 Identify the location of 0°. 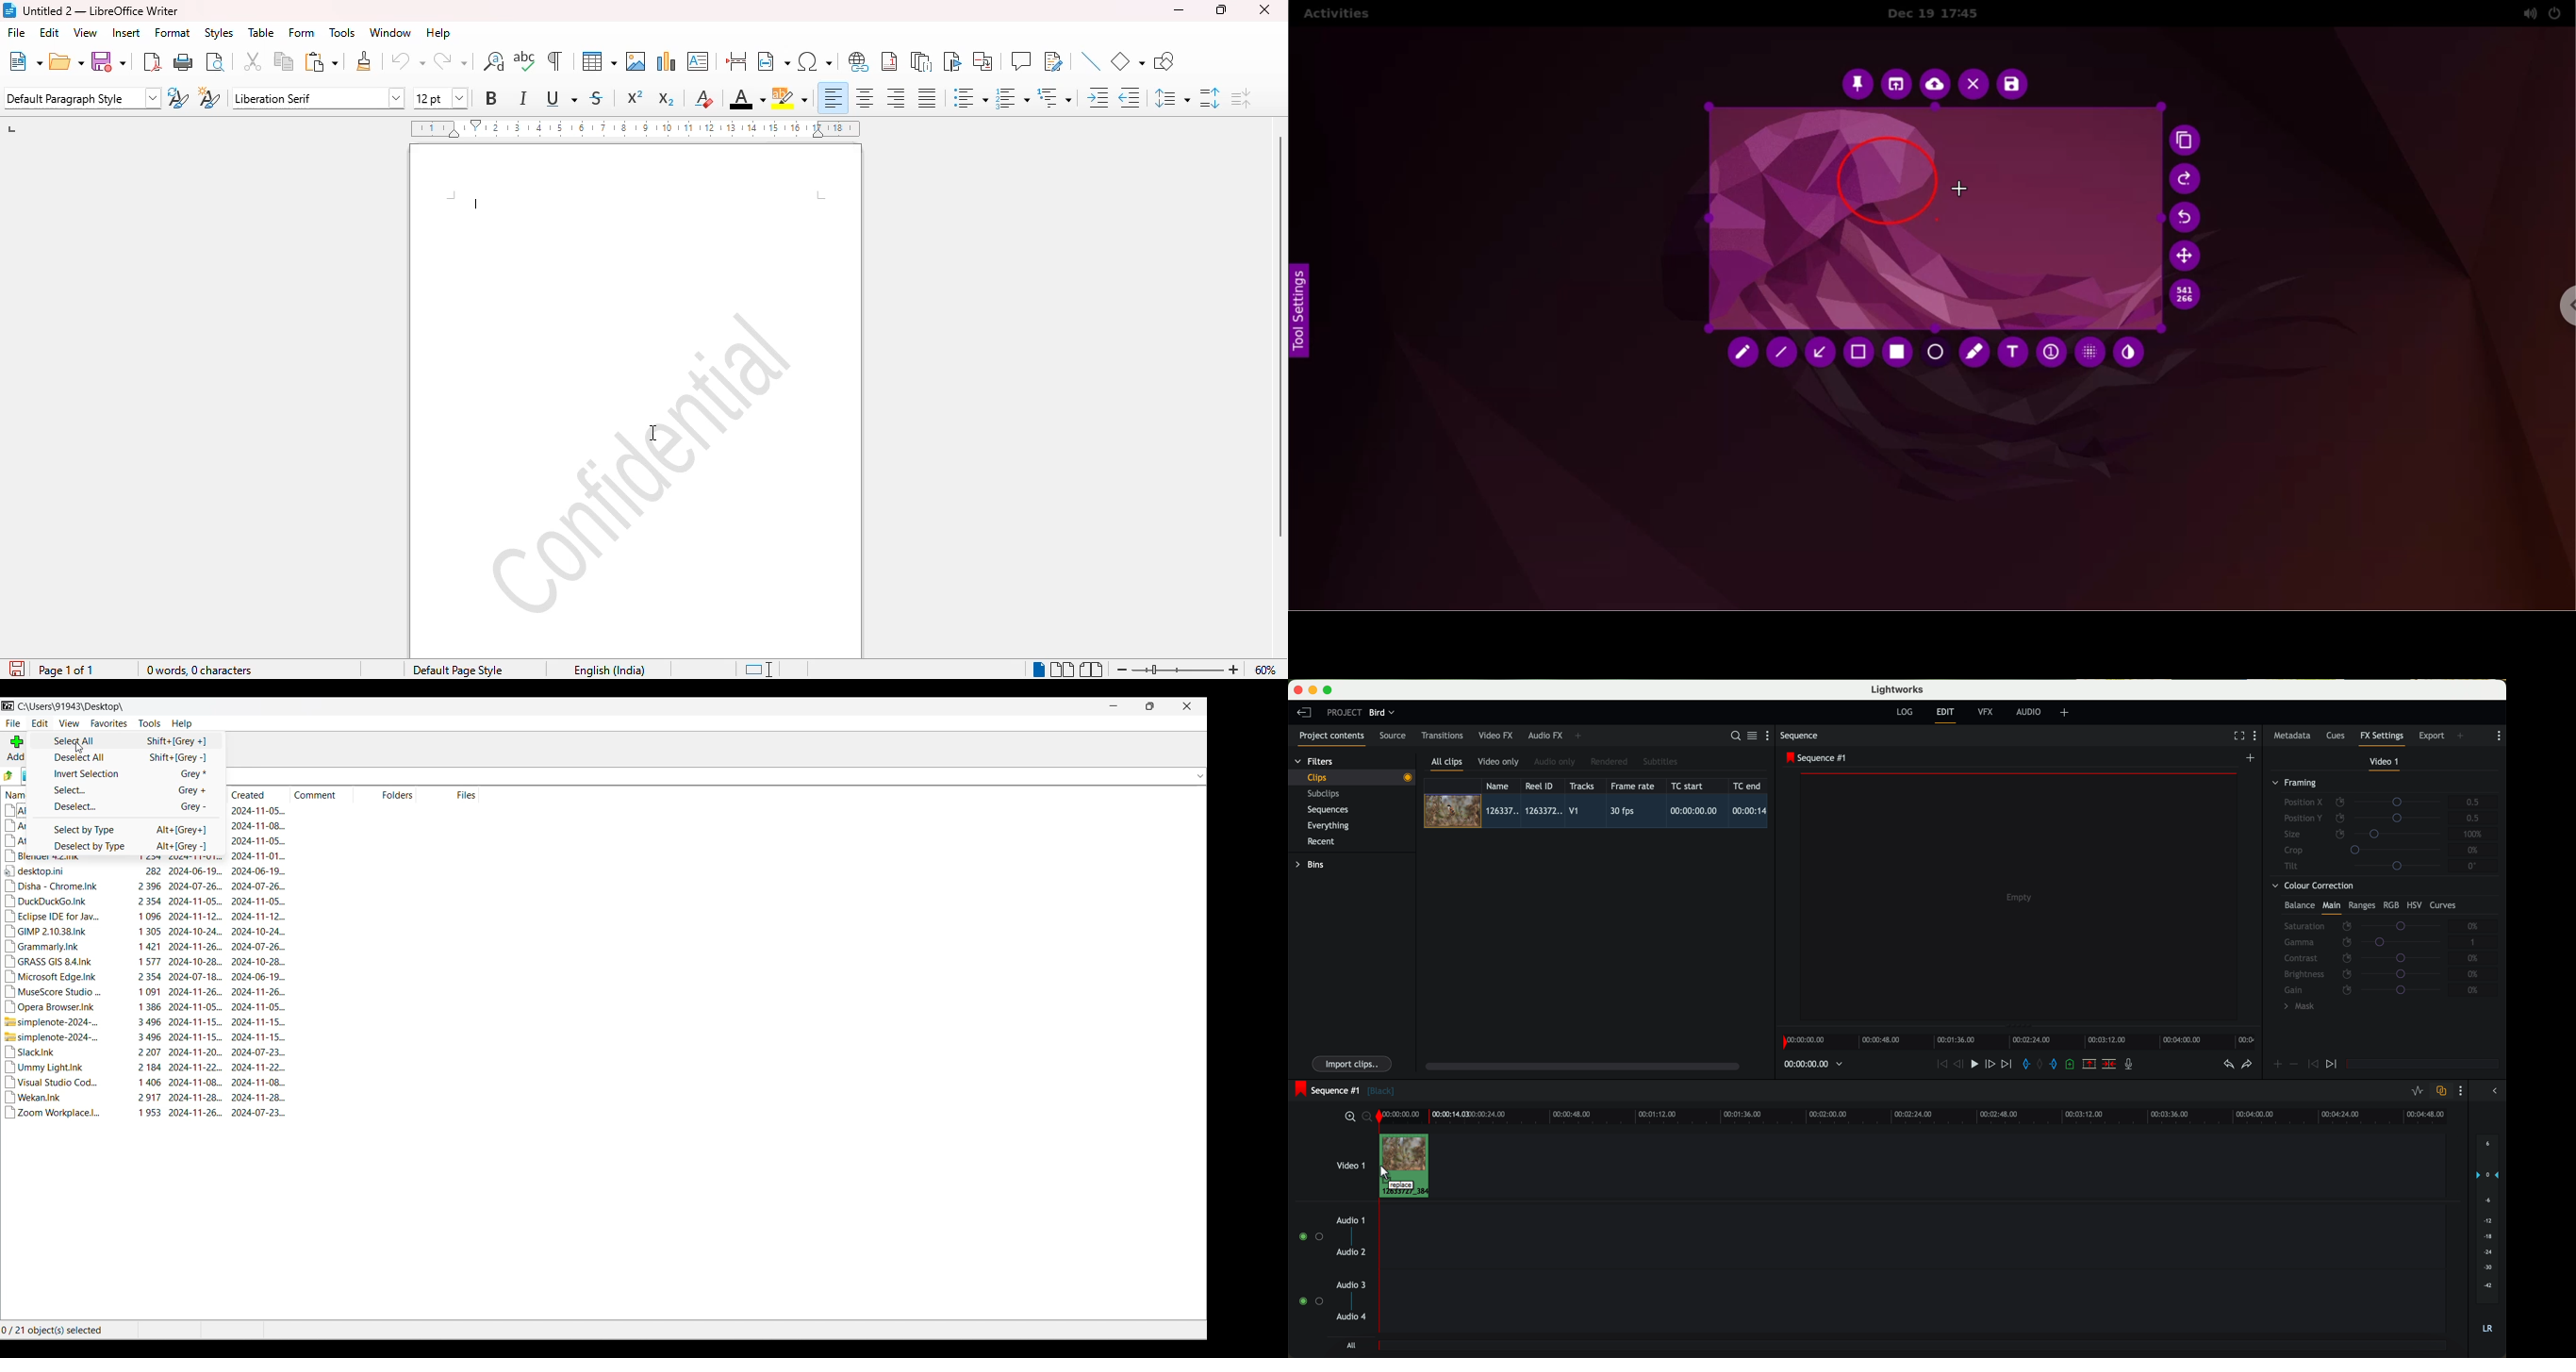
(2473, 865).